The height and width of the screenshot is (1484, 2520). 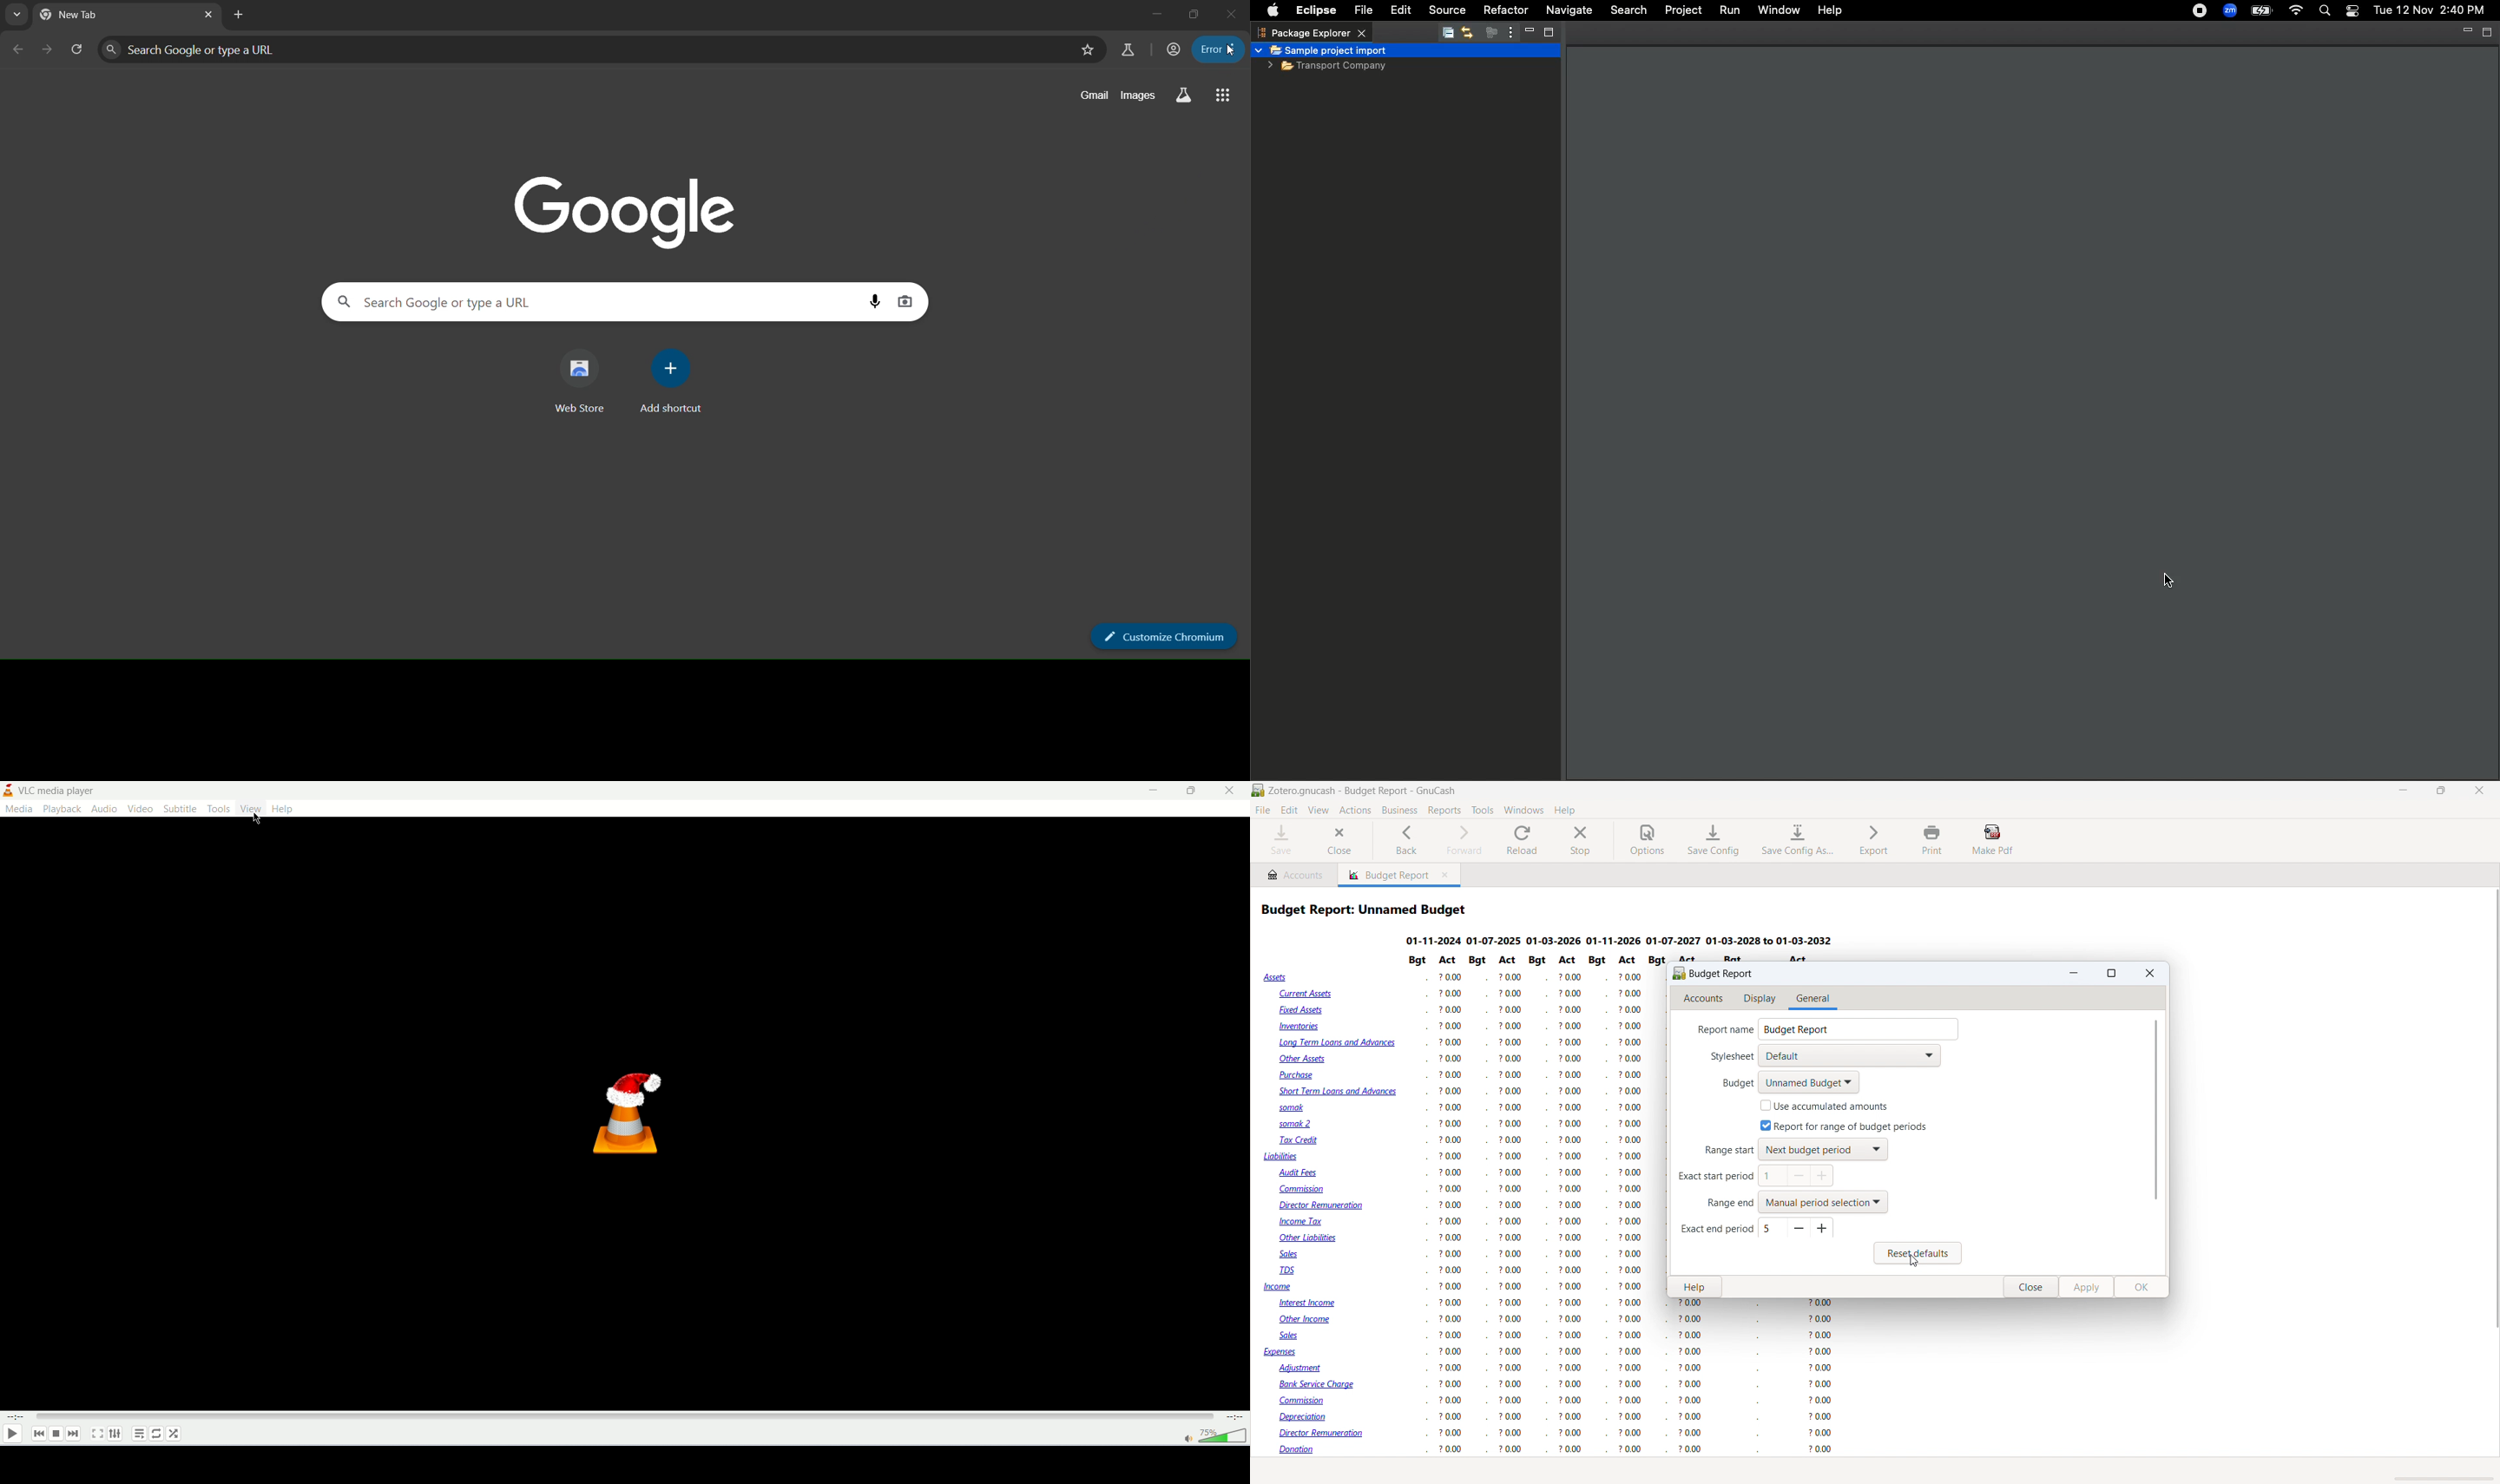 I want to click on Interest Income, so click(x=1314, y=1304).